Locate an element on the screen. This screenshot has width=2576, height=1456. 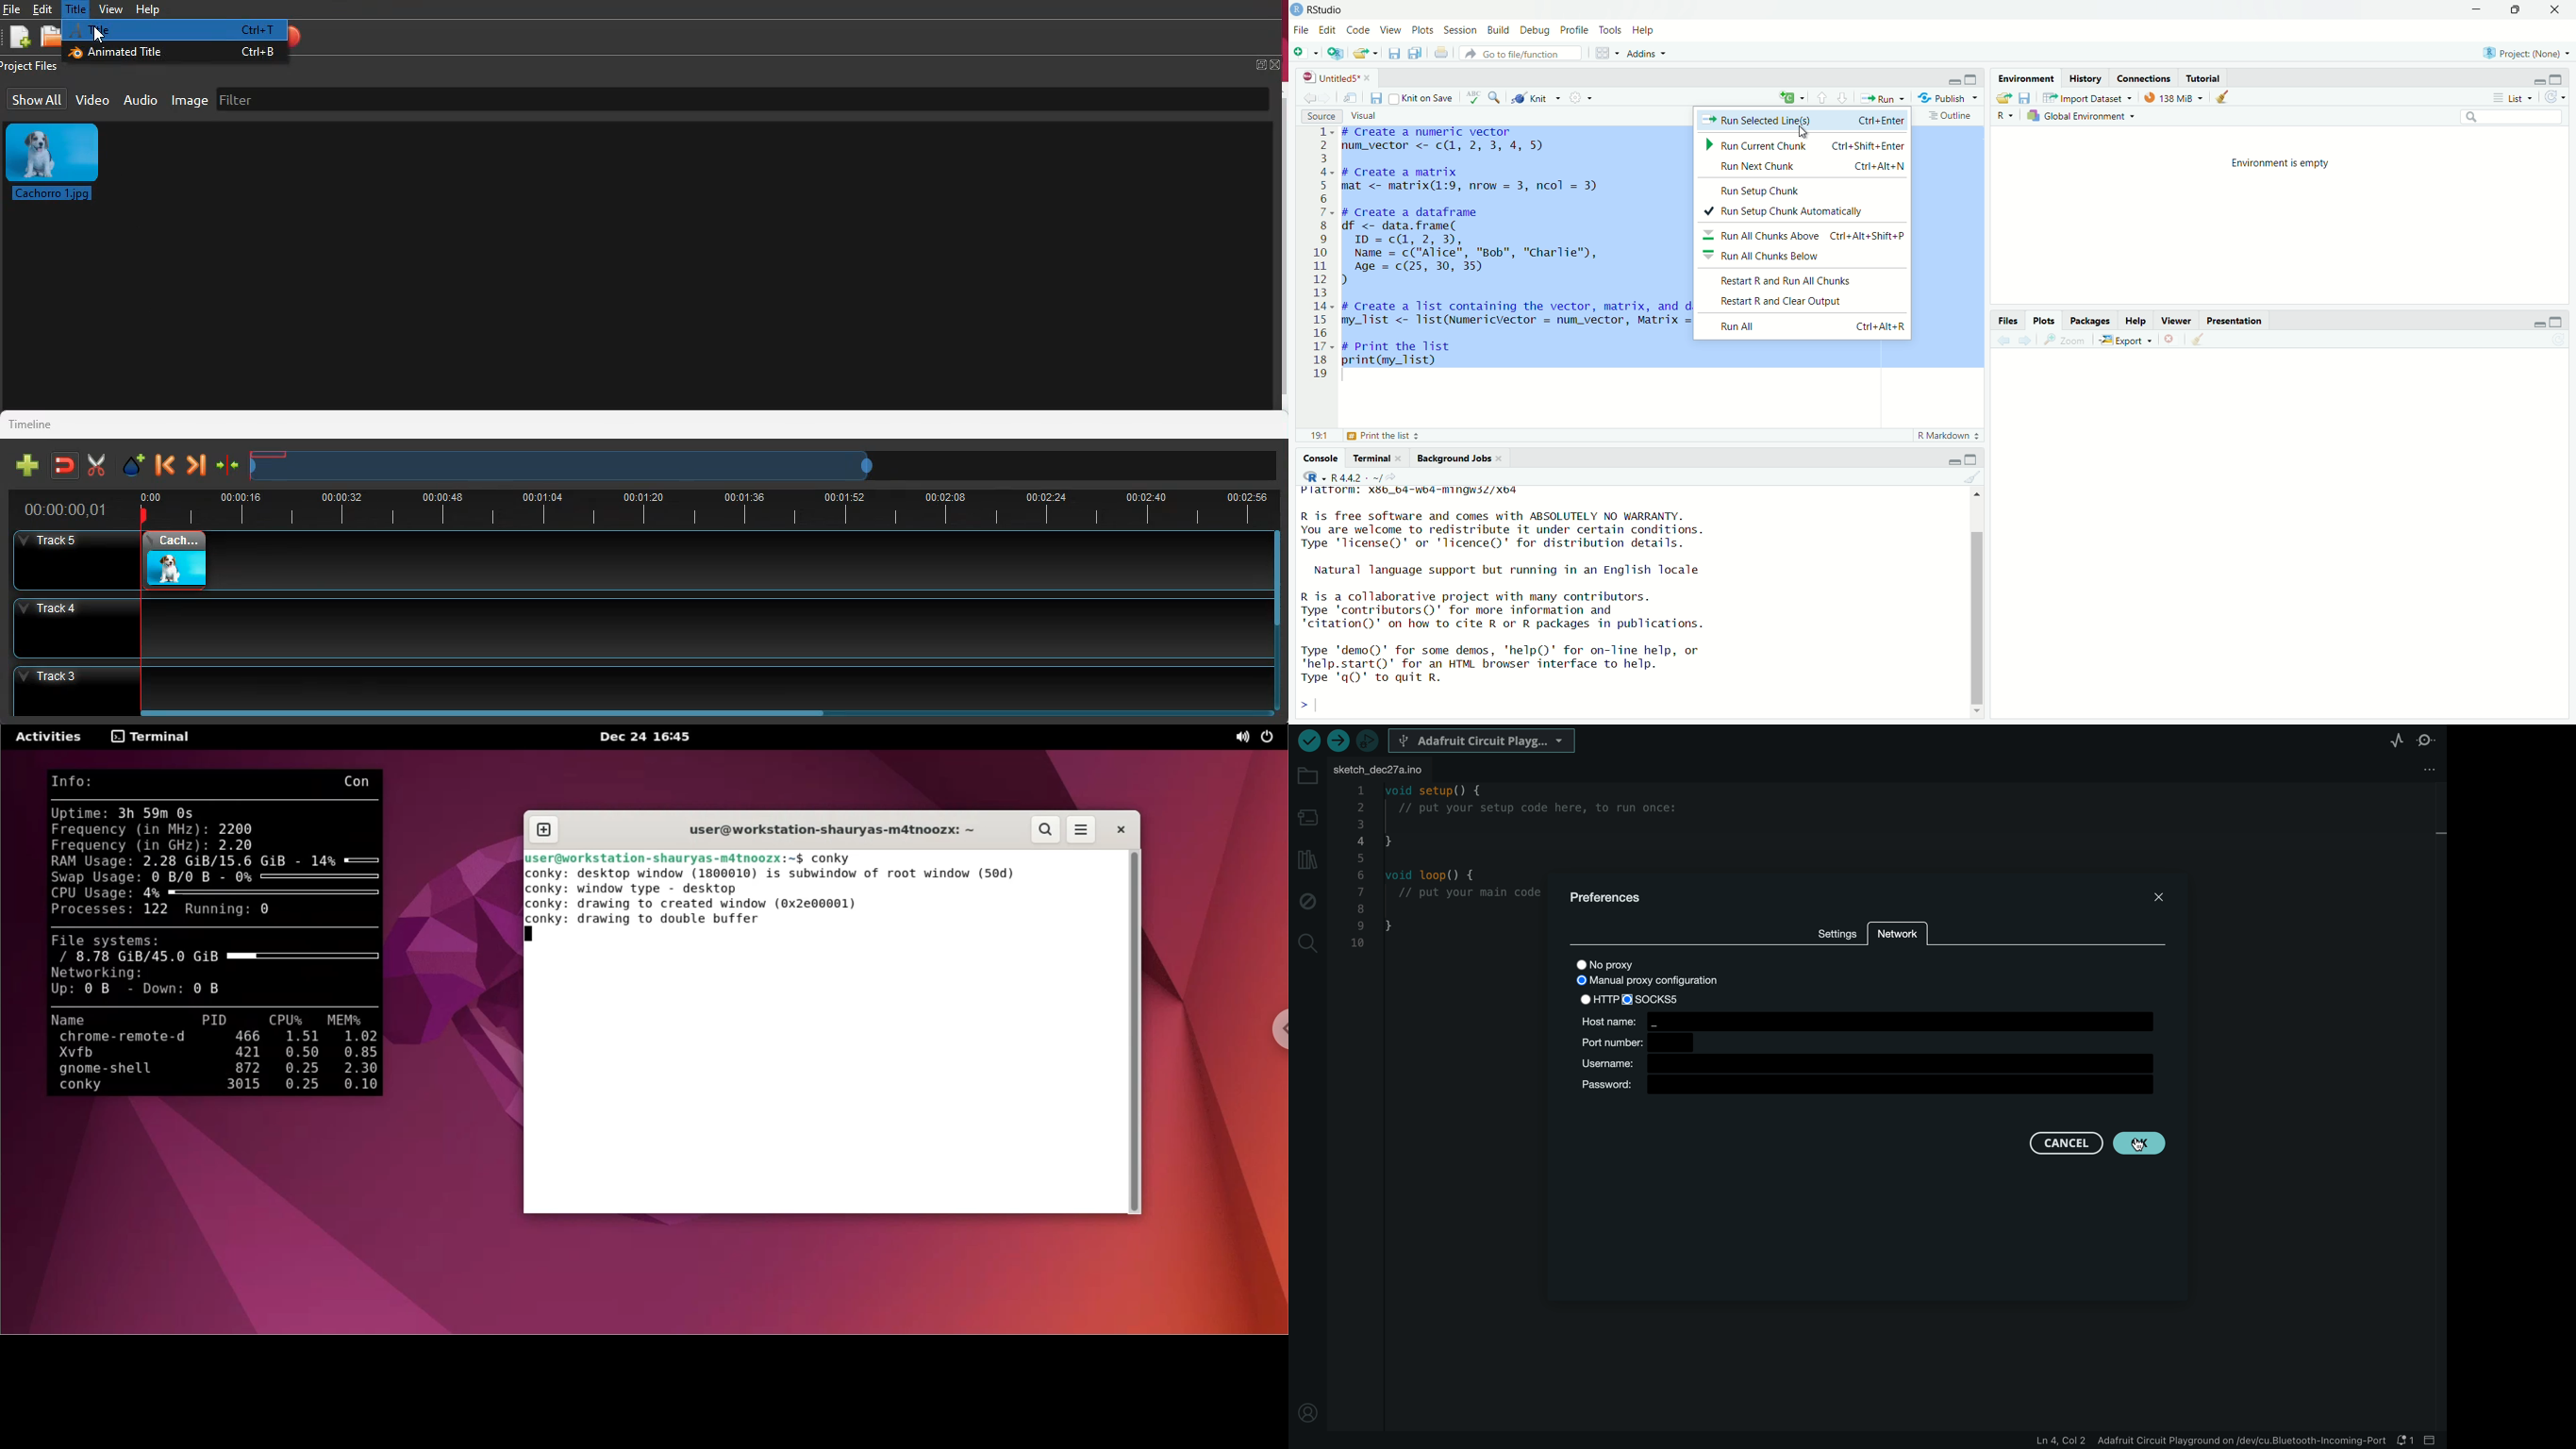
Presentation is located at coordinates (2241, 320).